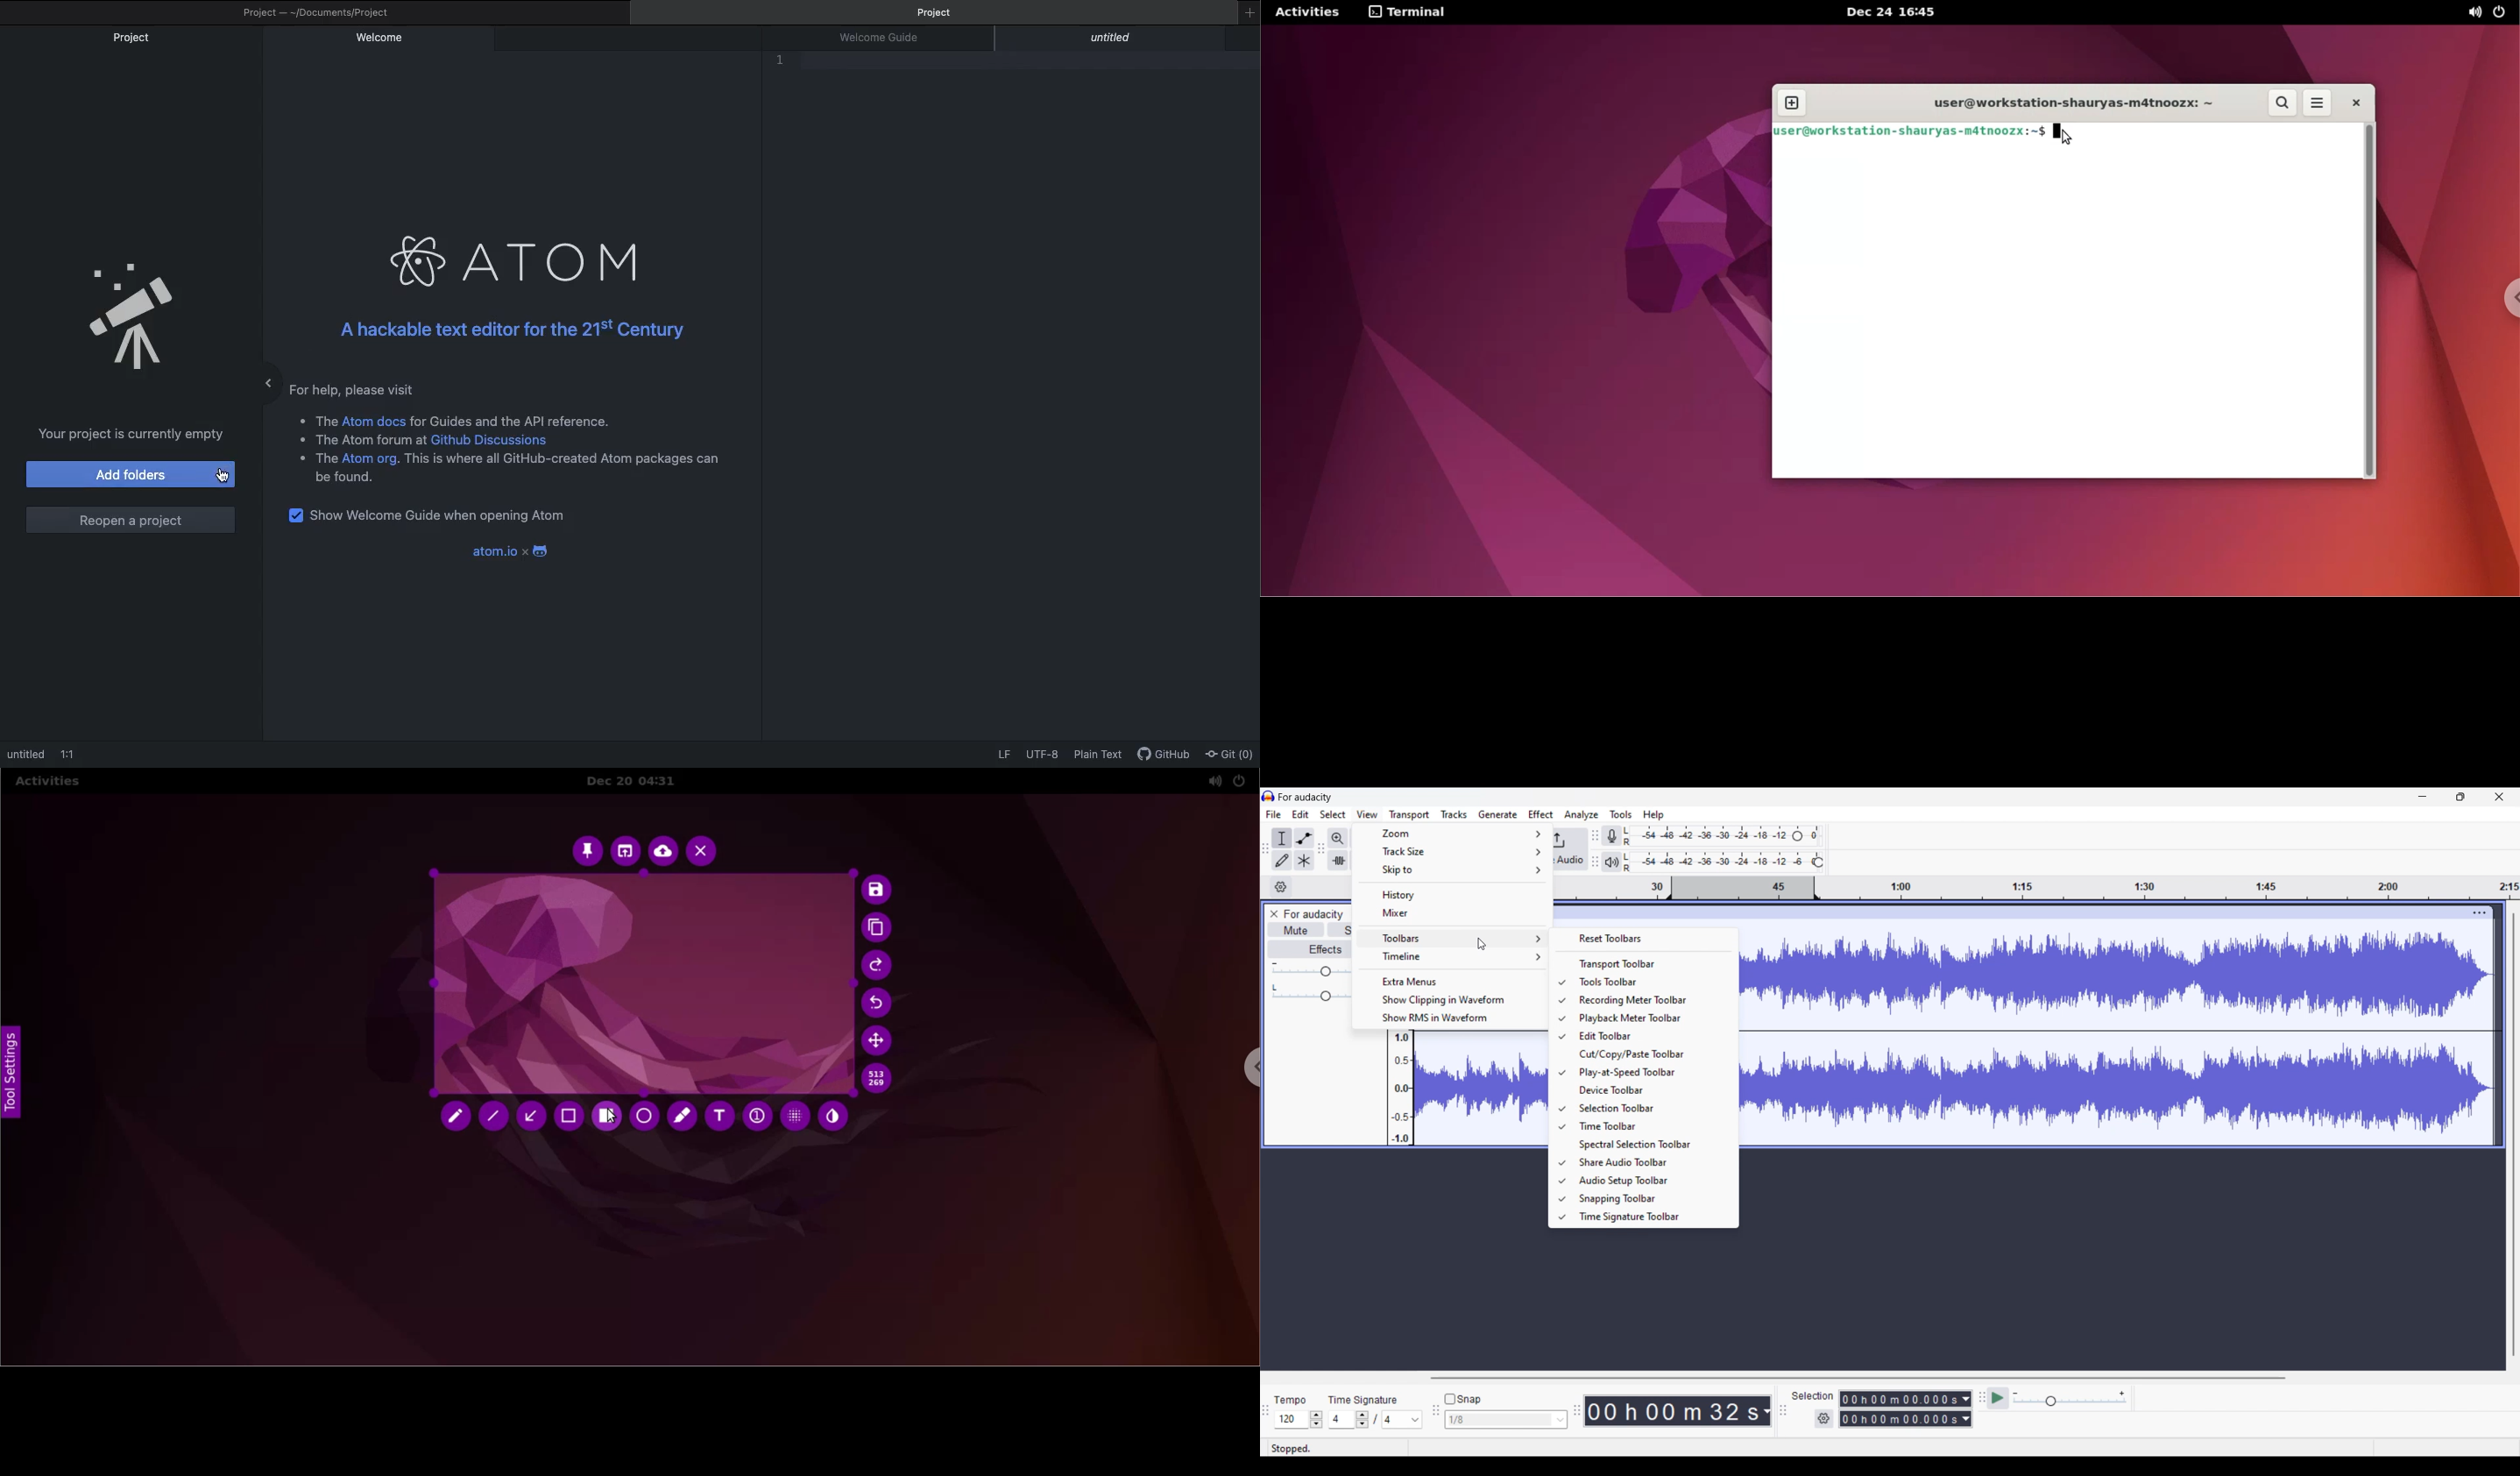 Image resolution: width=2520 pixels, height=1484 pixels. What do you see at coordinates (2012, 913) in the screenshot?
I see `click to drag` at bounding box center [2012, 913].